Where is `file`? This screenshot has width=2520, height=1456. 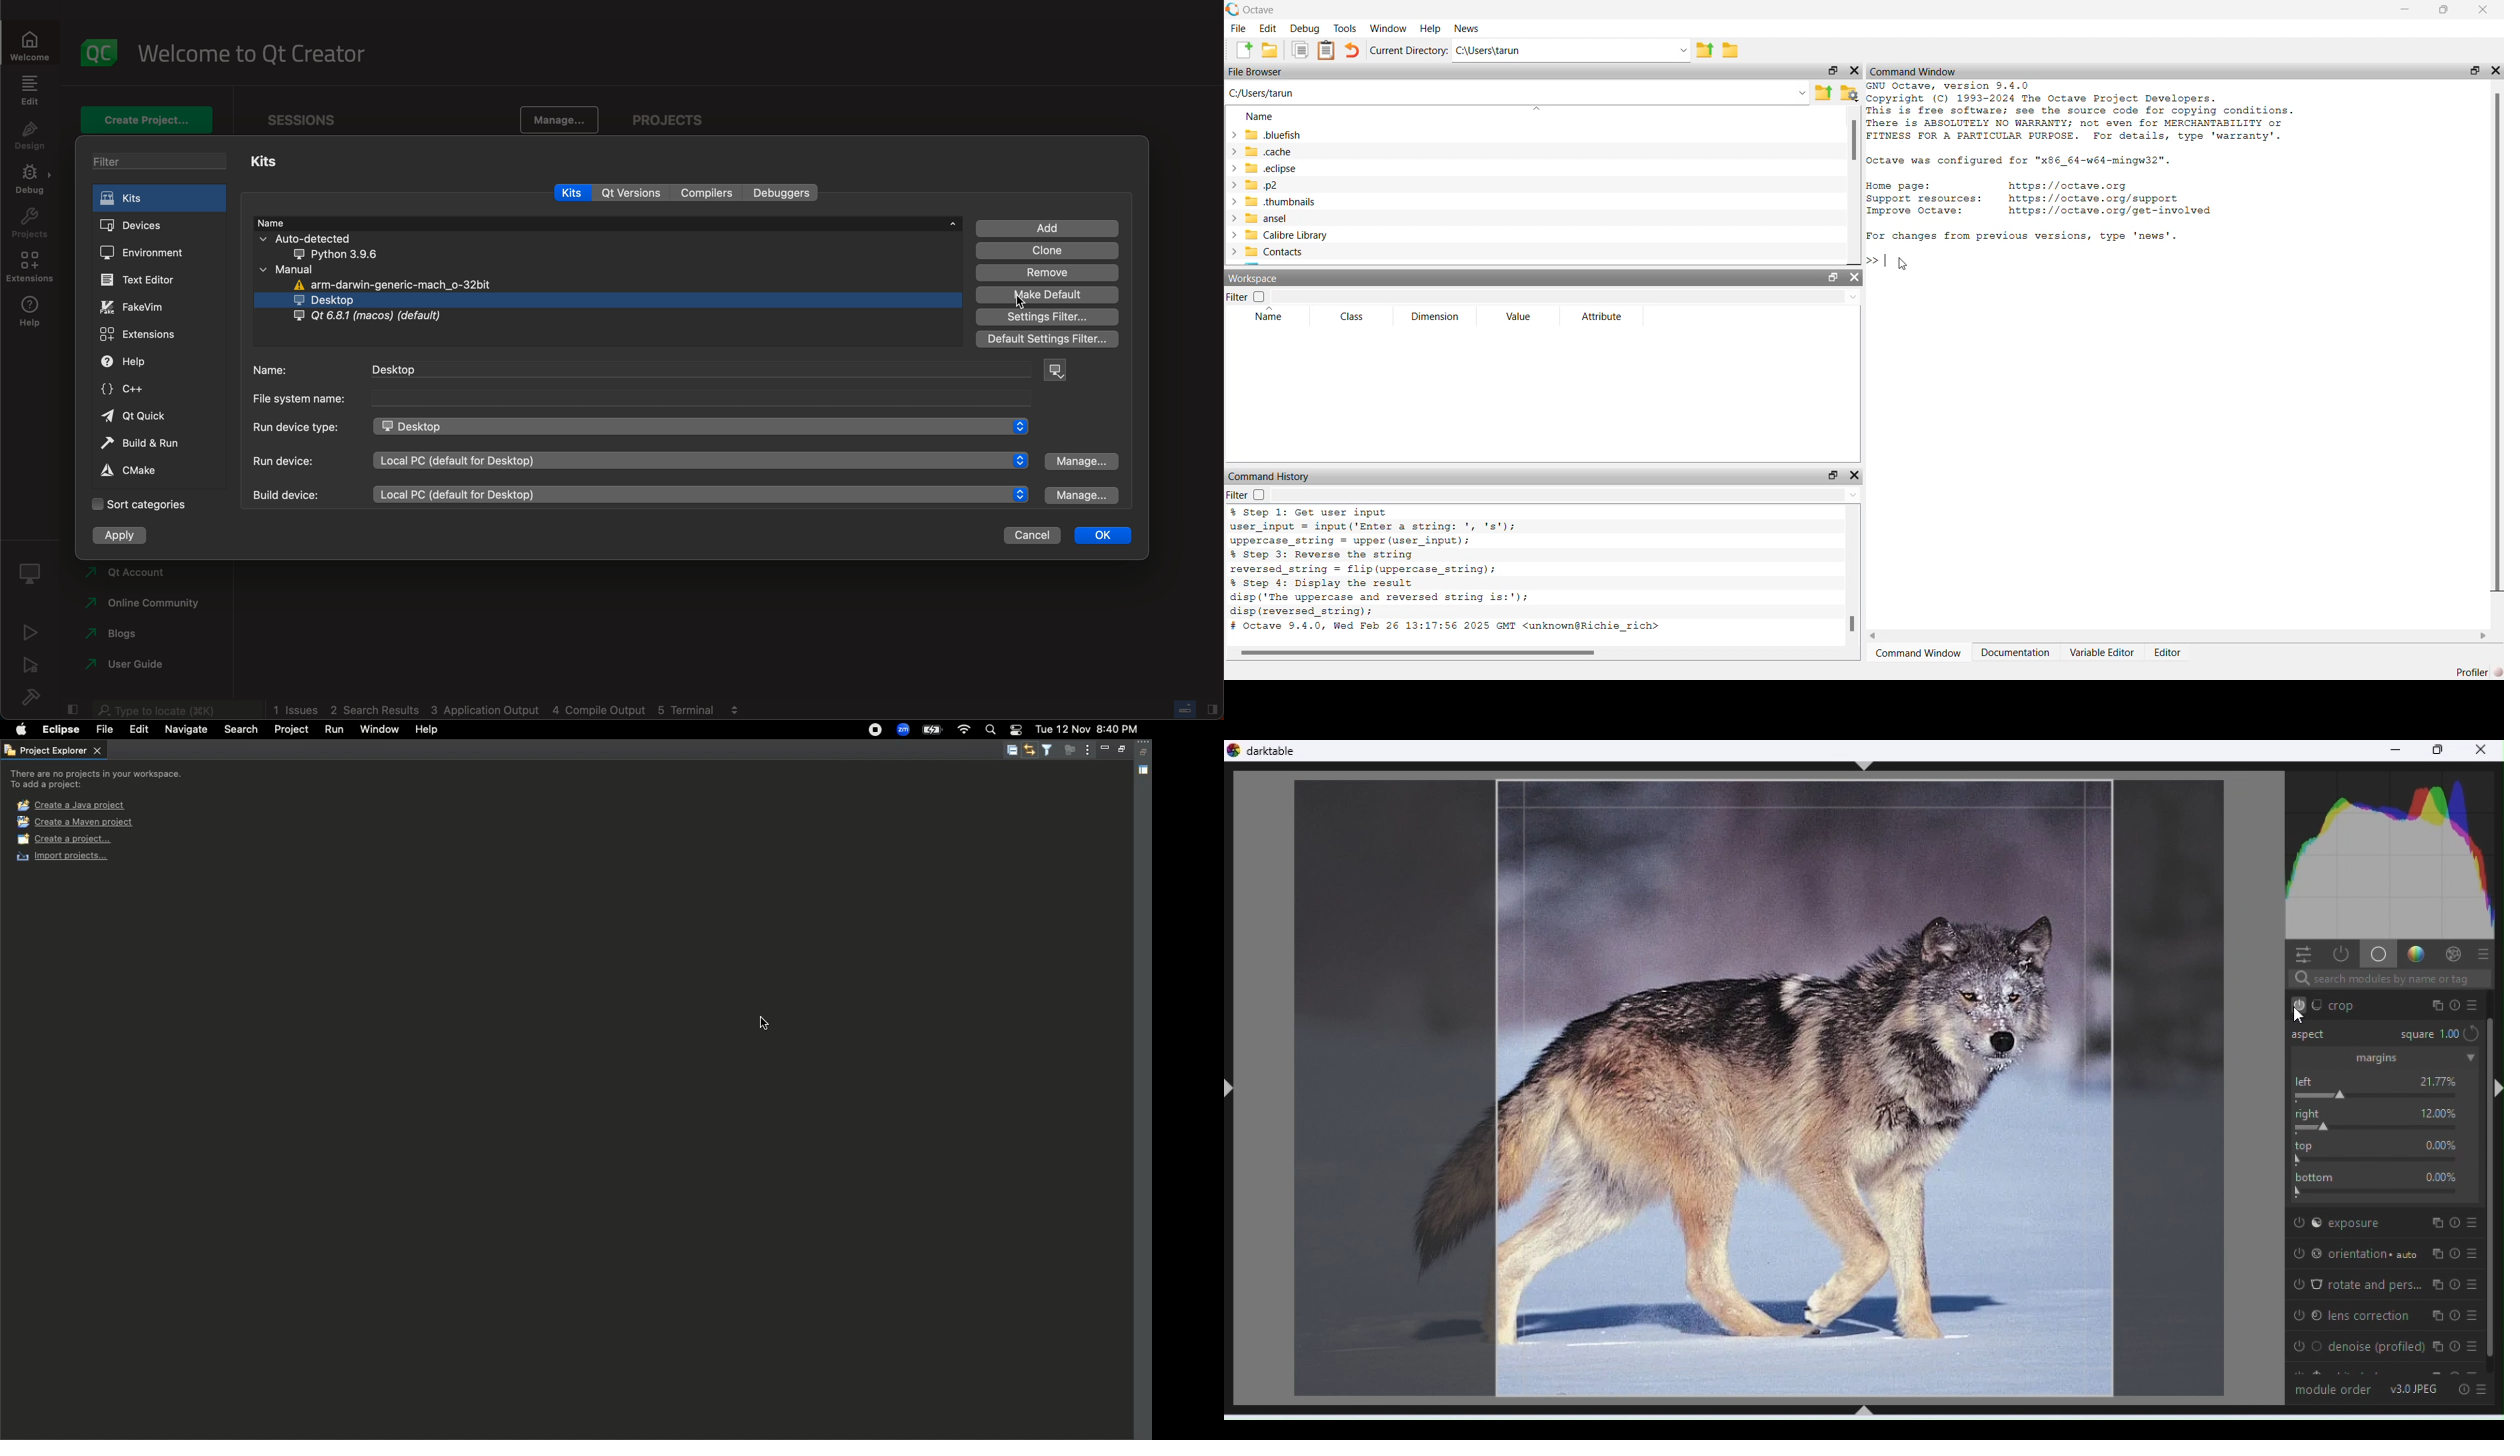 file is located at coordinates (1237, 28).